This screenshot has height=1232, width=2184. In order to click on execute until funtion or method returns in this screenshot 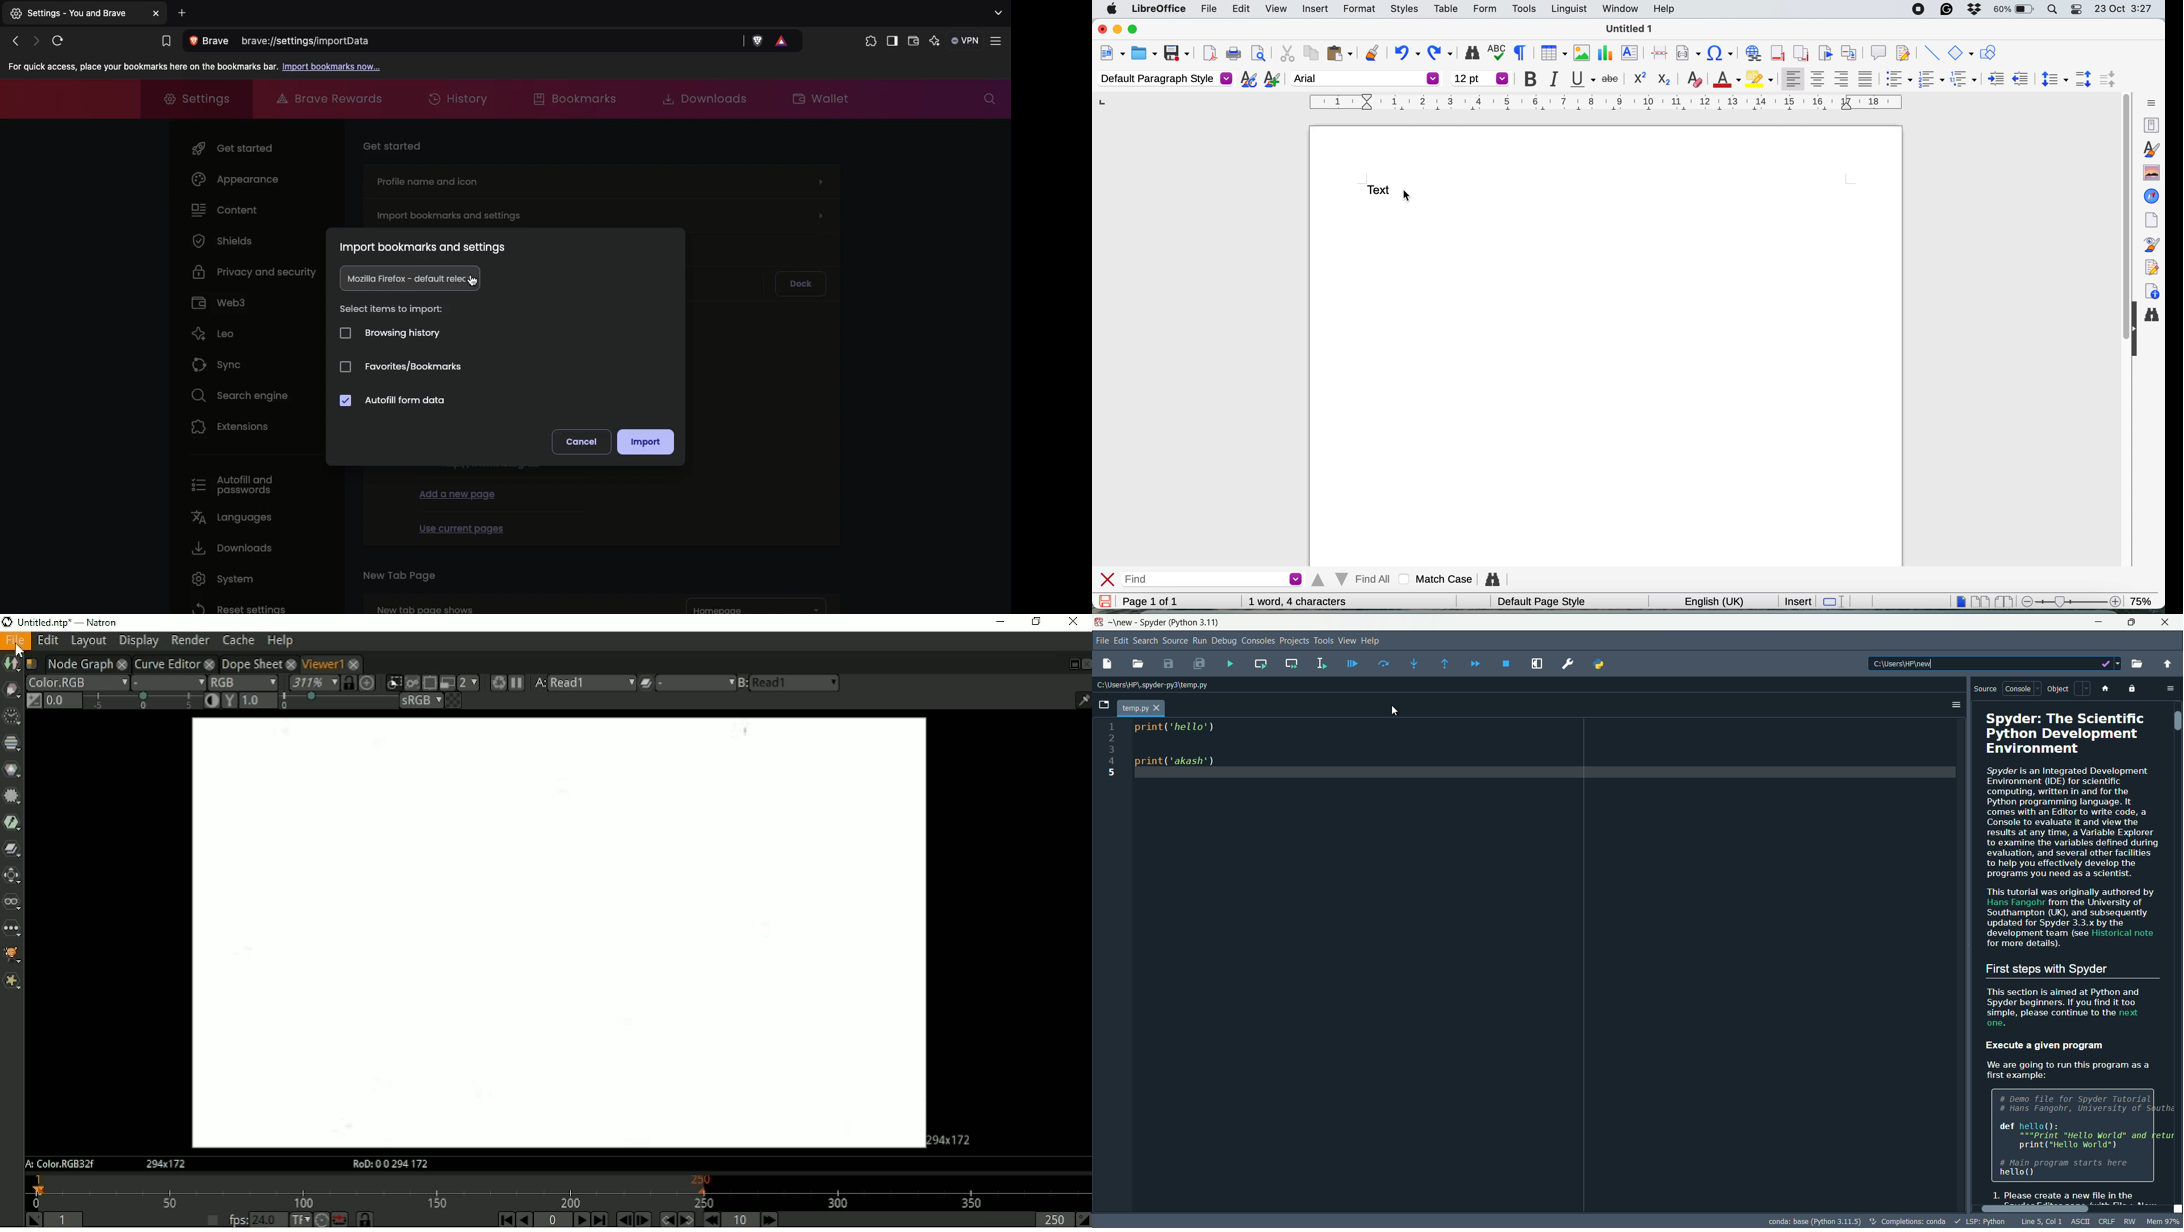, I will do `click(1445, 664)`.